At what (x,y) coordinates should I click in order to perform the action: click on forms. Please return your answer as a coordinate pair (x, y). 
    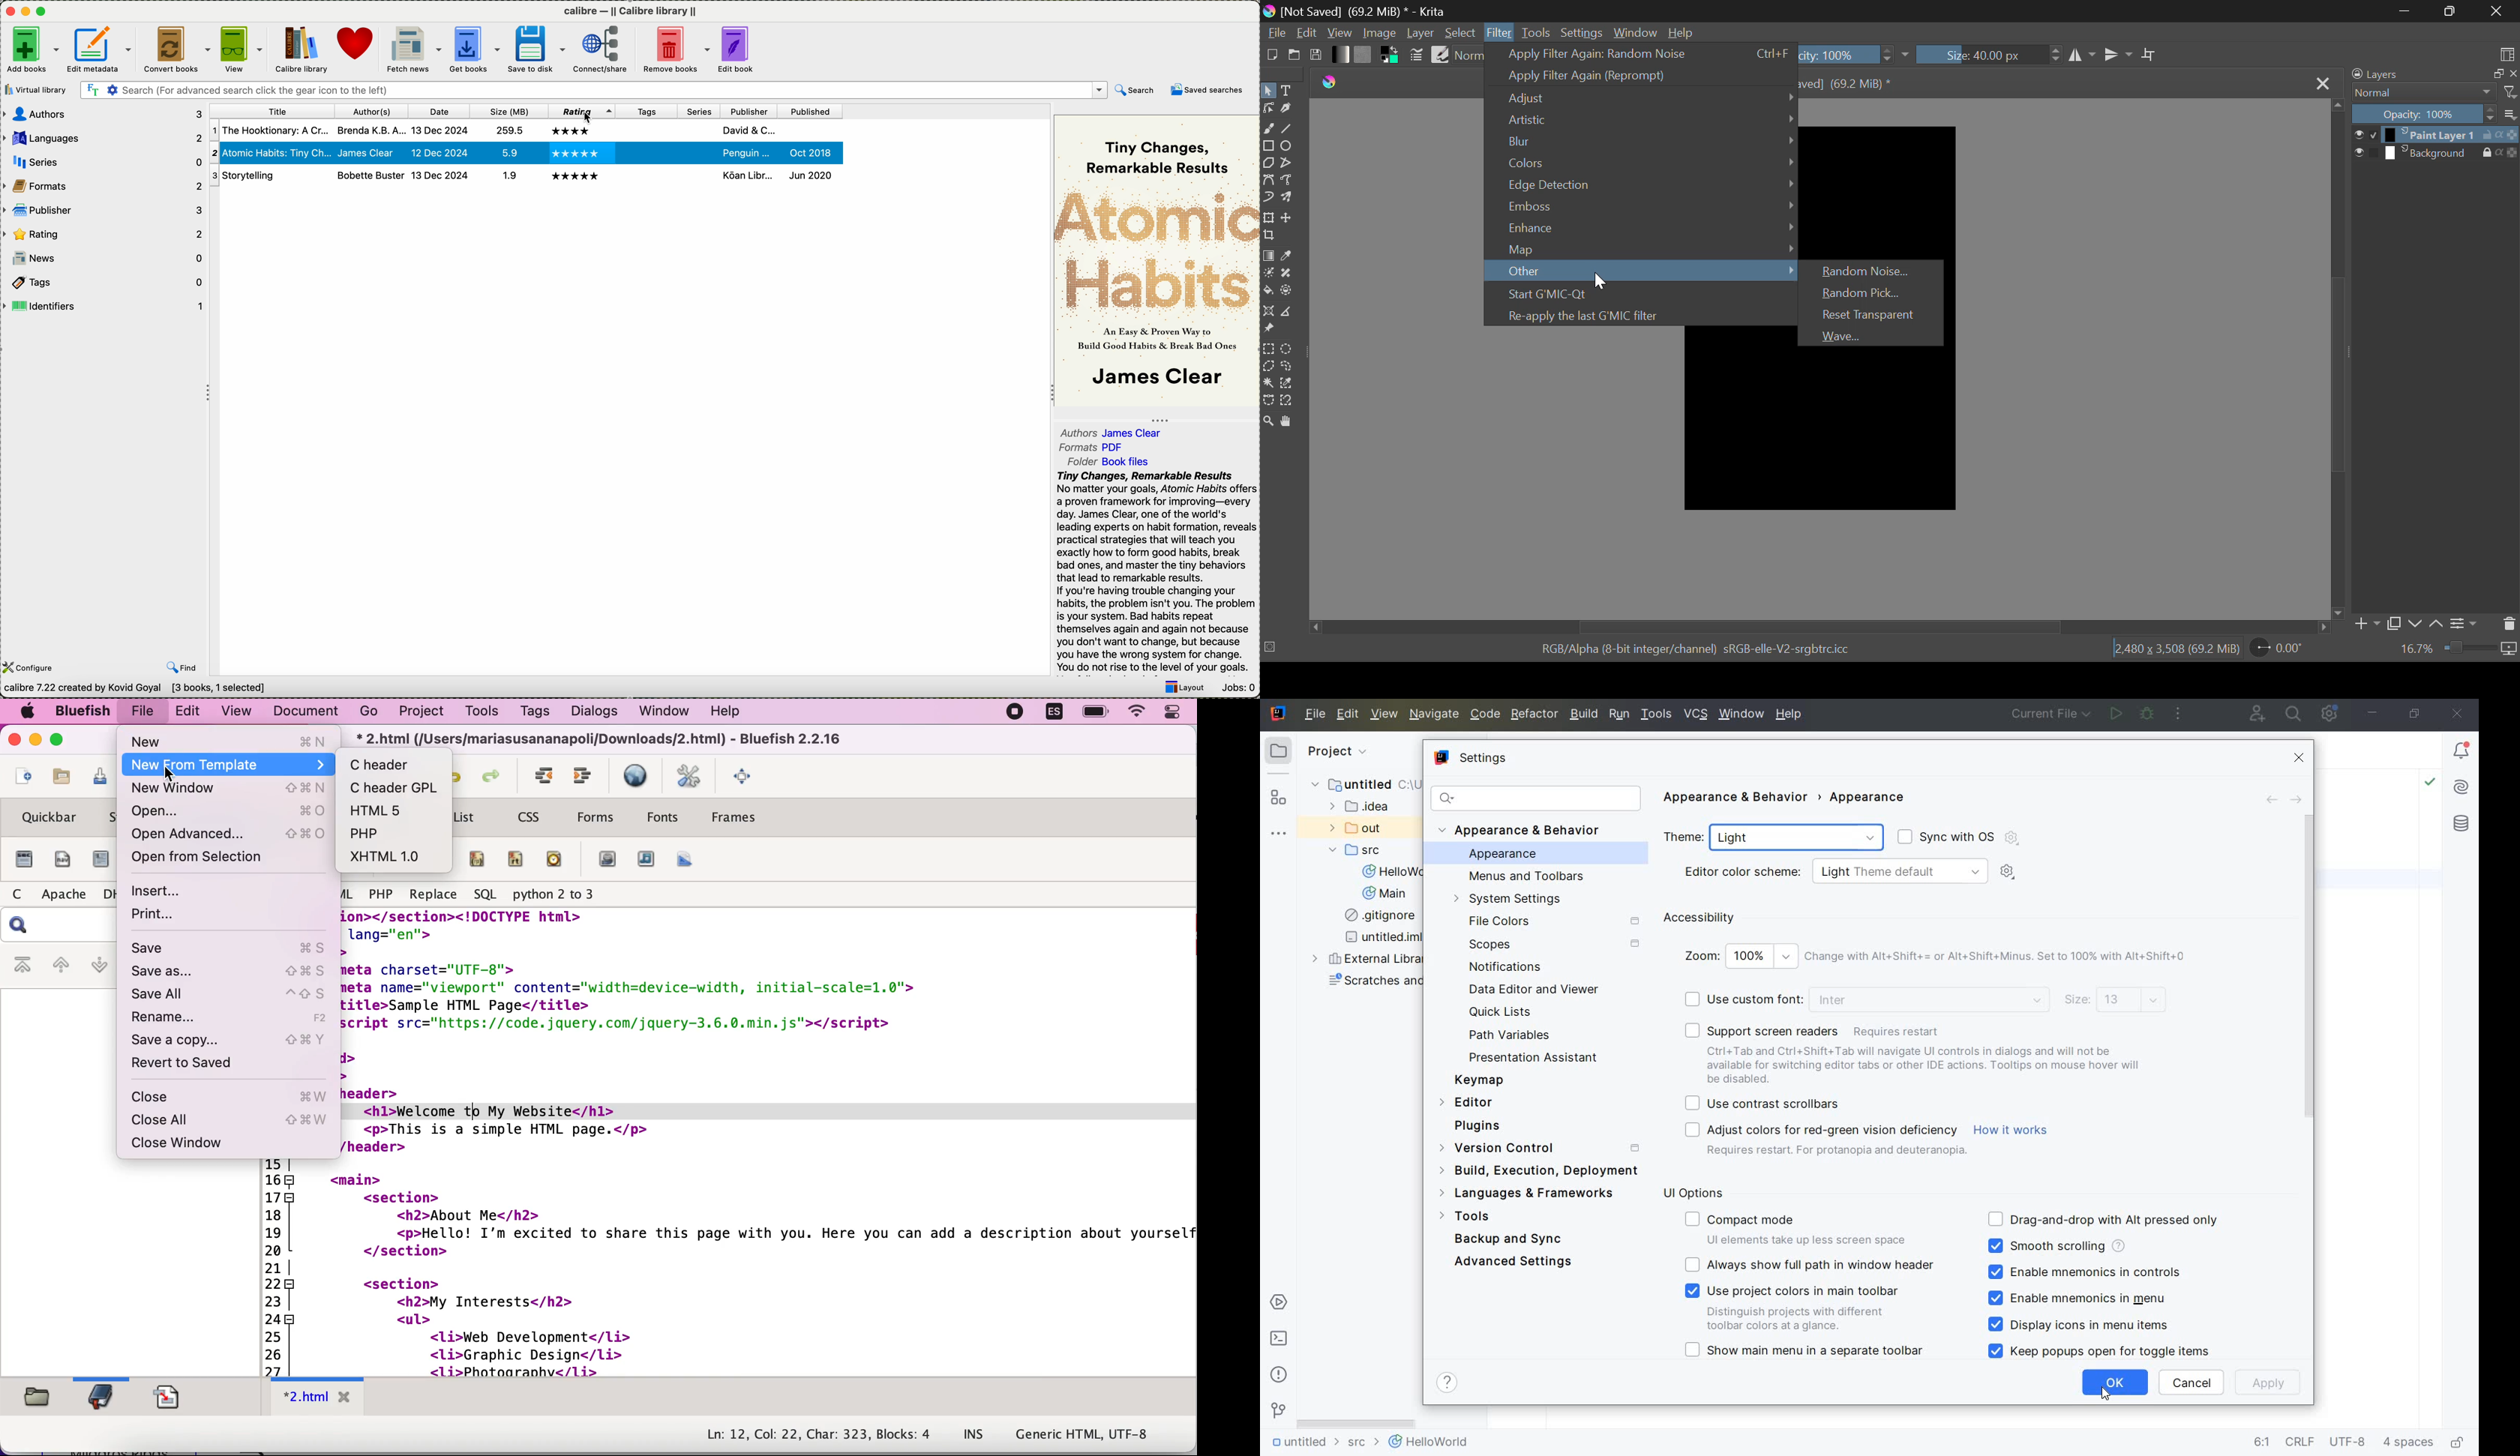
    Looking at the image, I should click on (598, 817).